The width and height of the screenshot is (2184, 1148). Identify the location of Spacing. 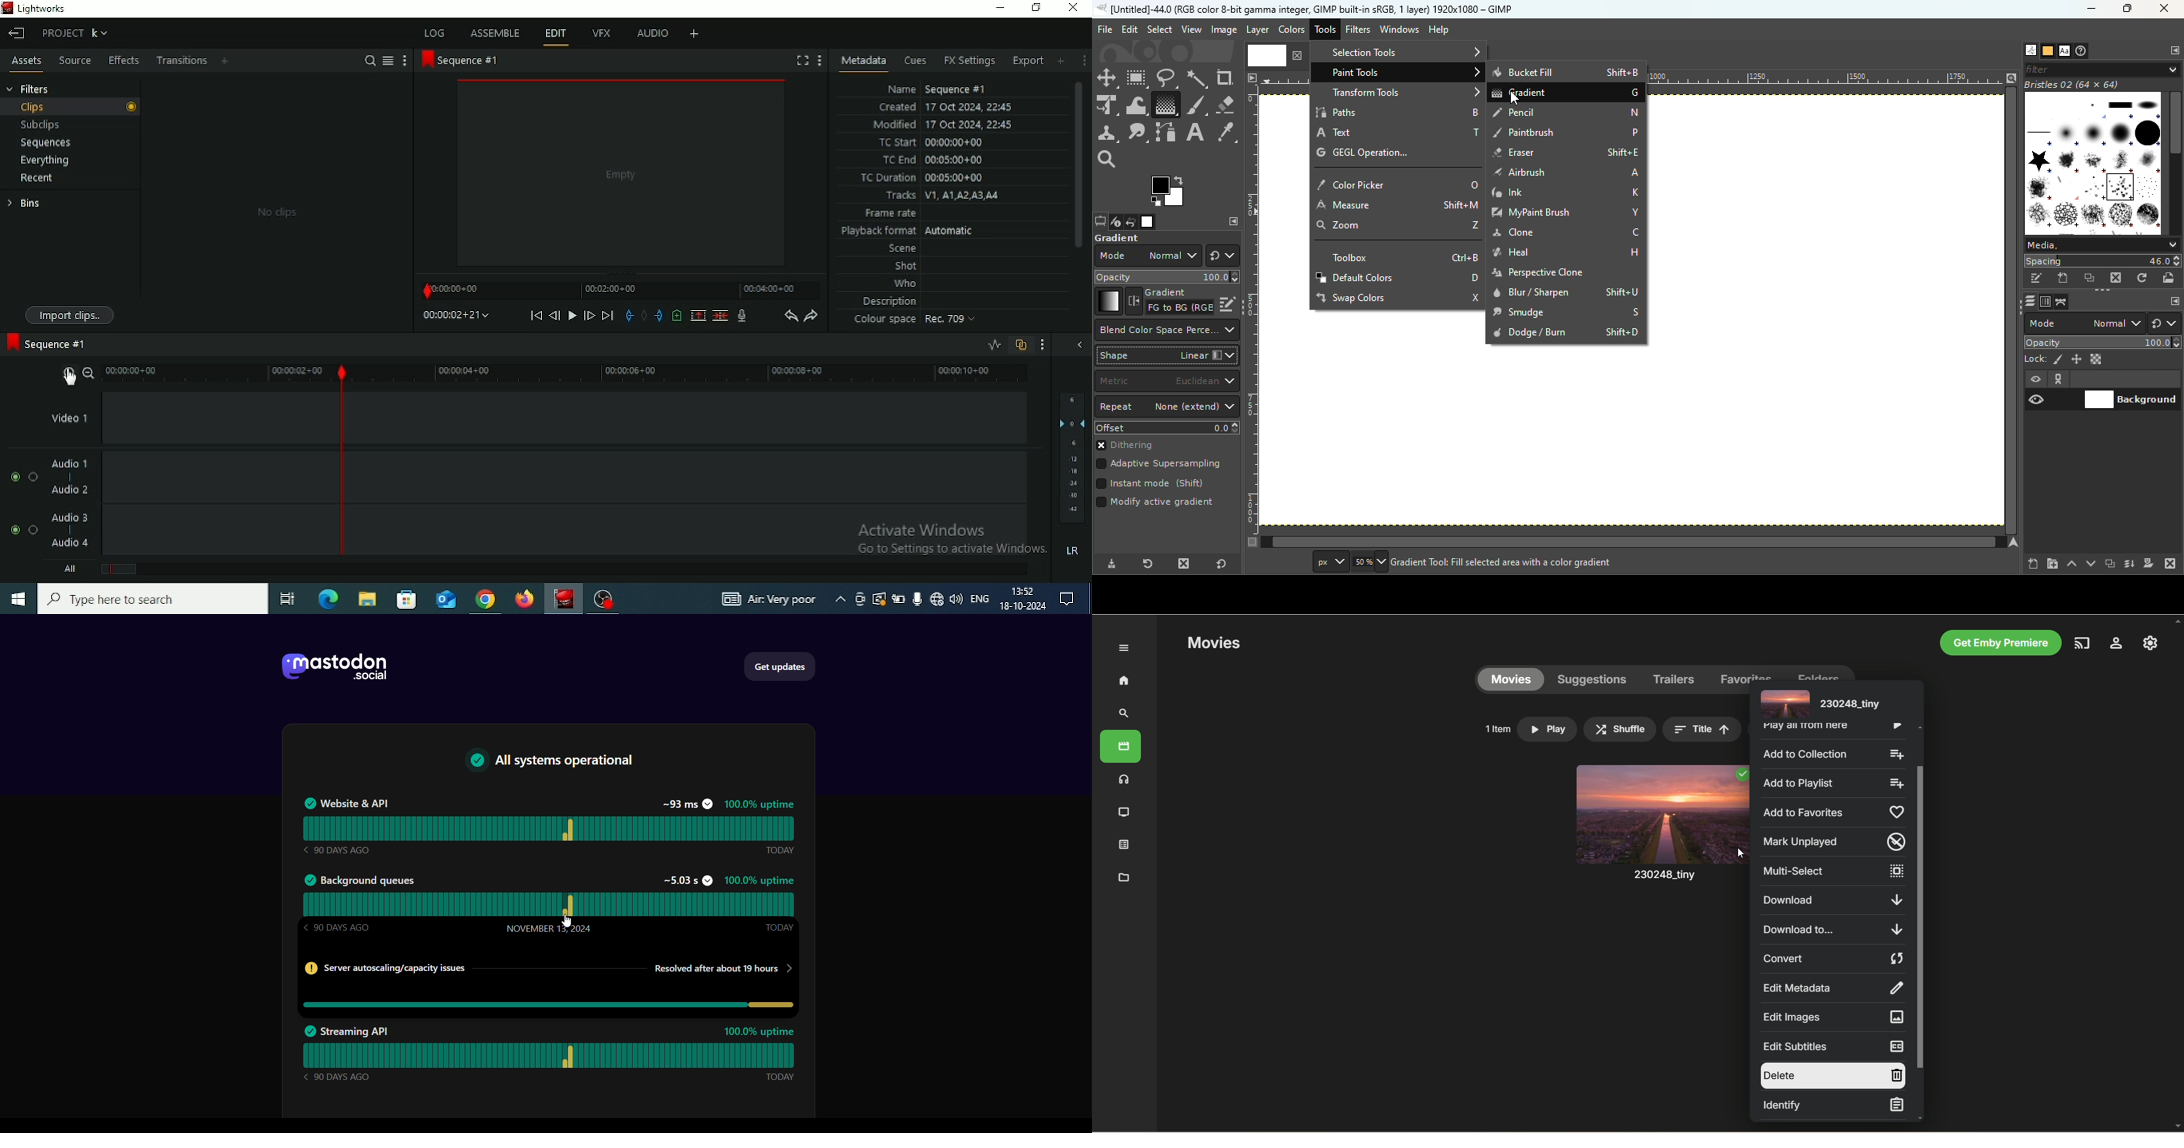
(2102, 261).